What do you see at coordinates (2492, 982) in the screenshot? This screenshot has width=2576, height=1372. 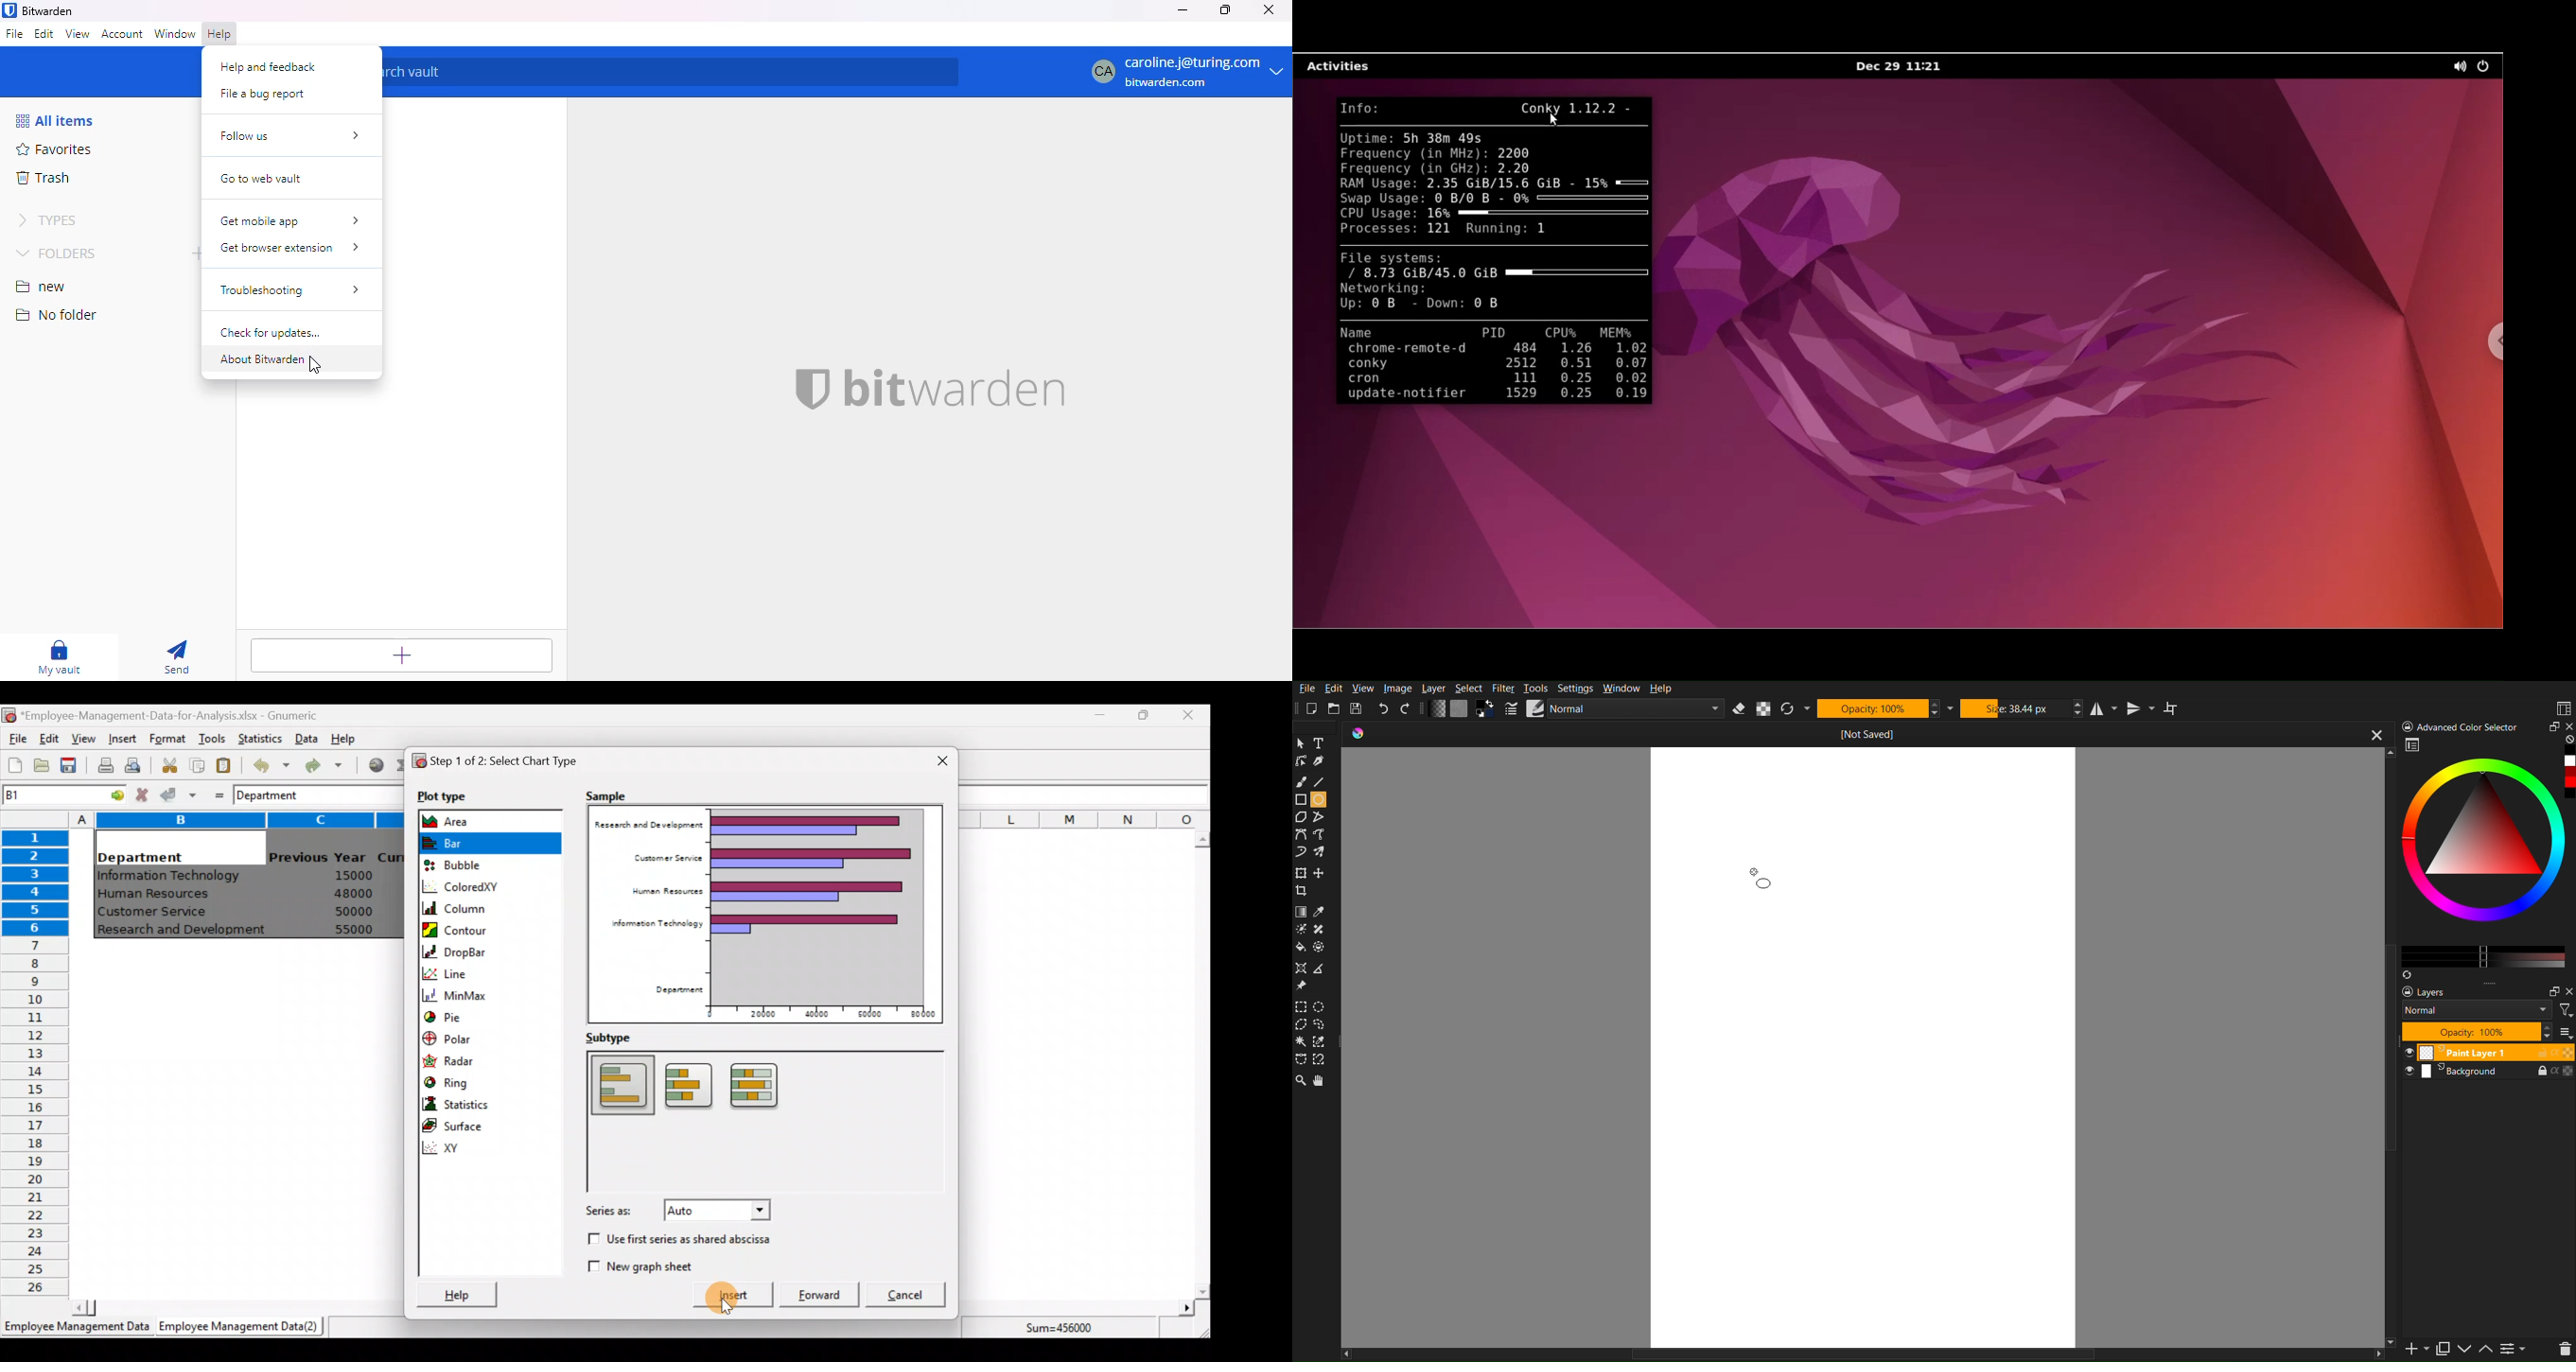 I see `more` at bounding box center [2492, 982].